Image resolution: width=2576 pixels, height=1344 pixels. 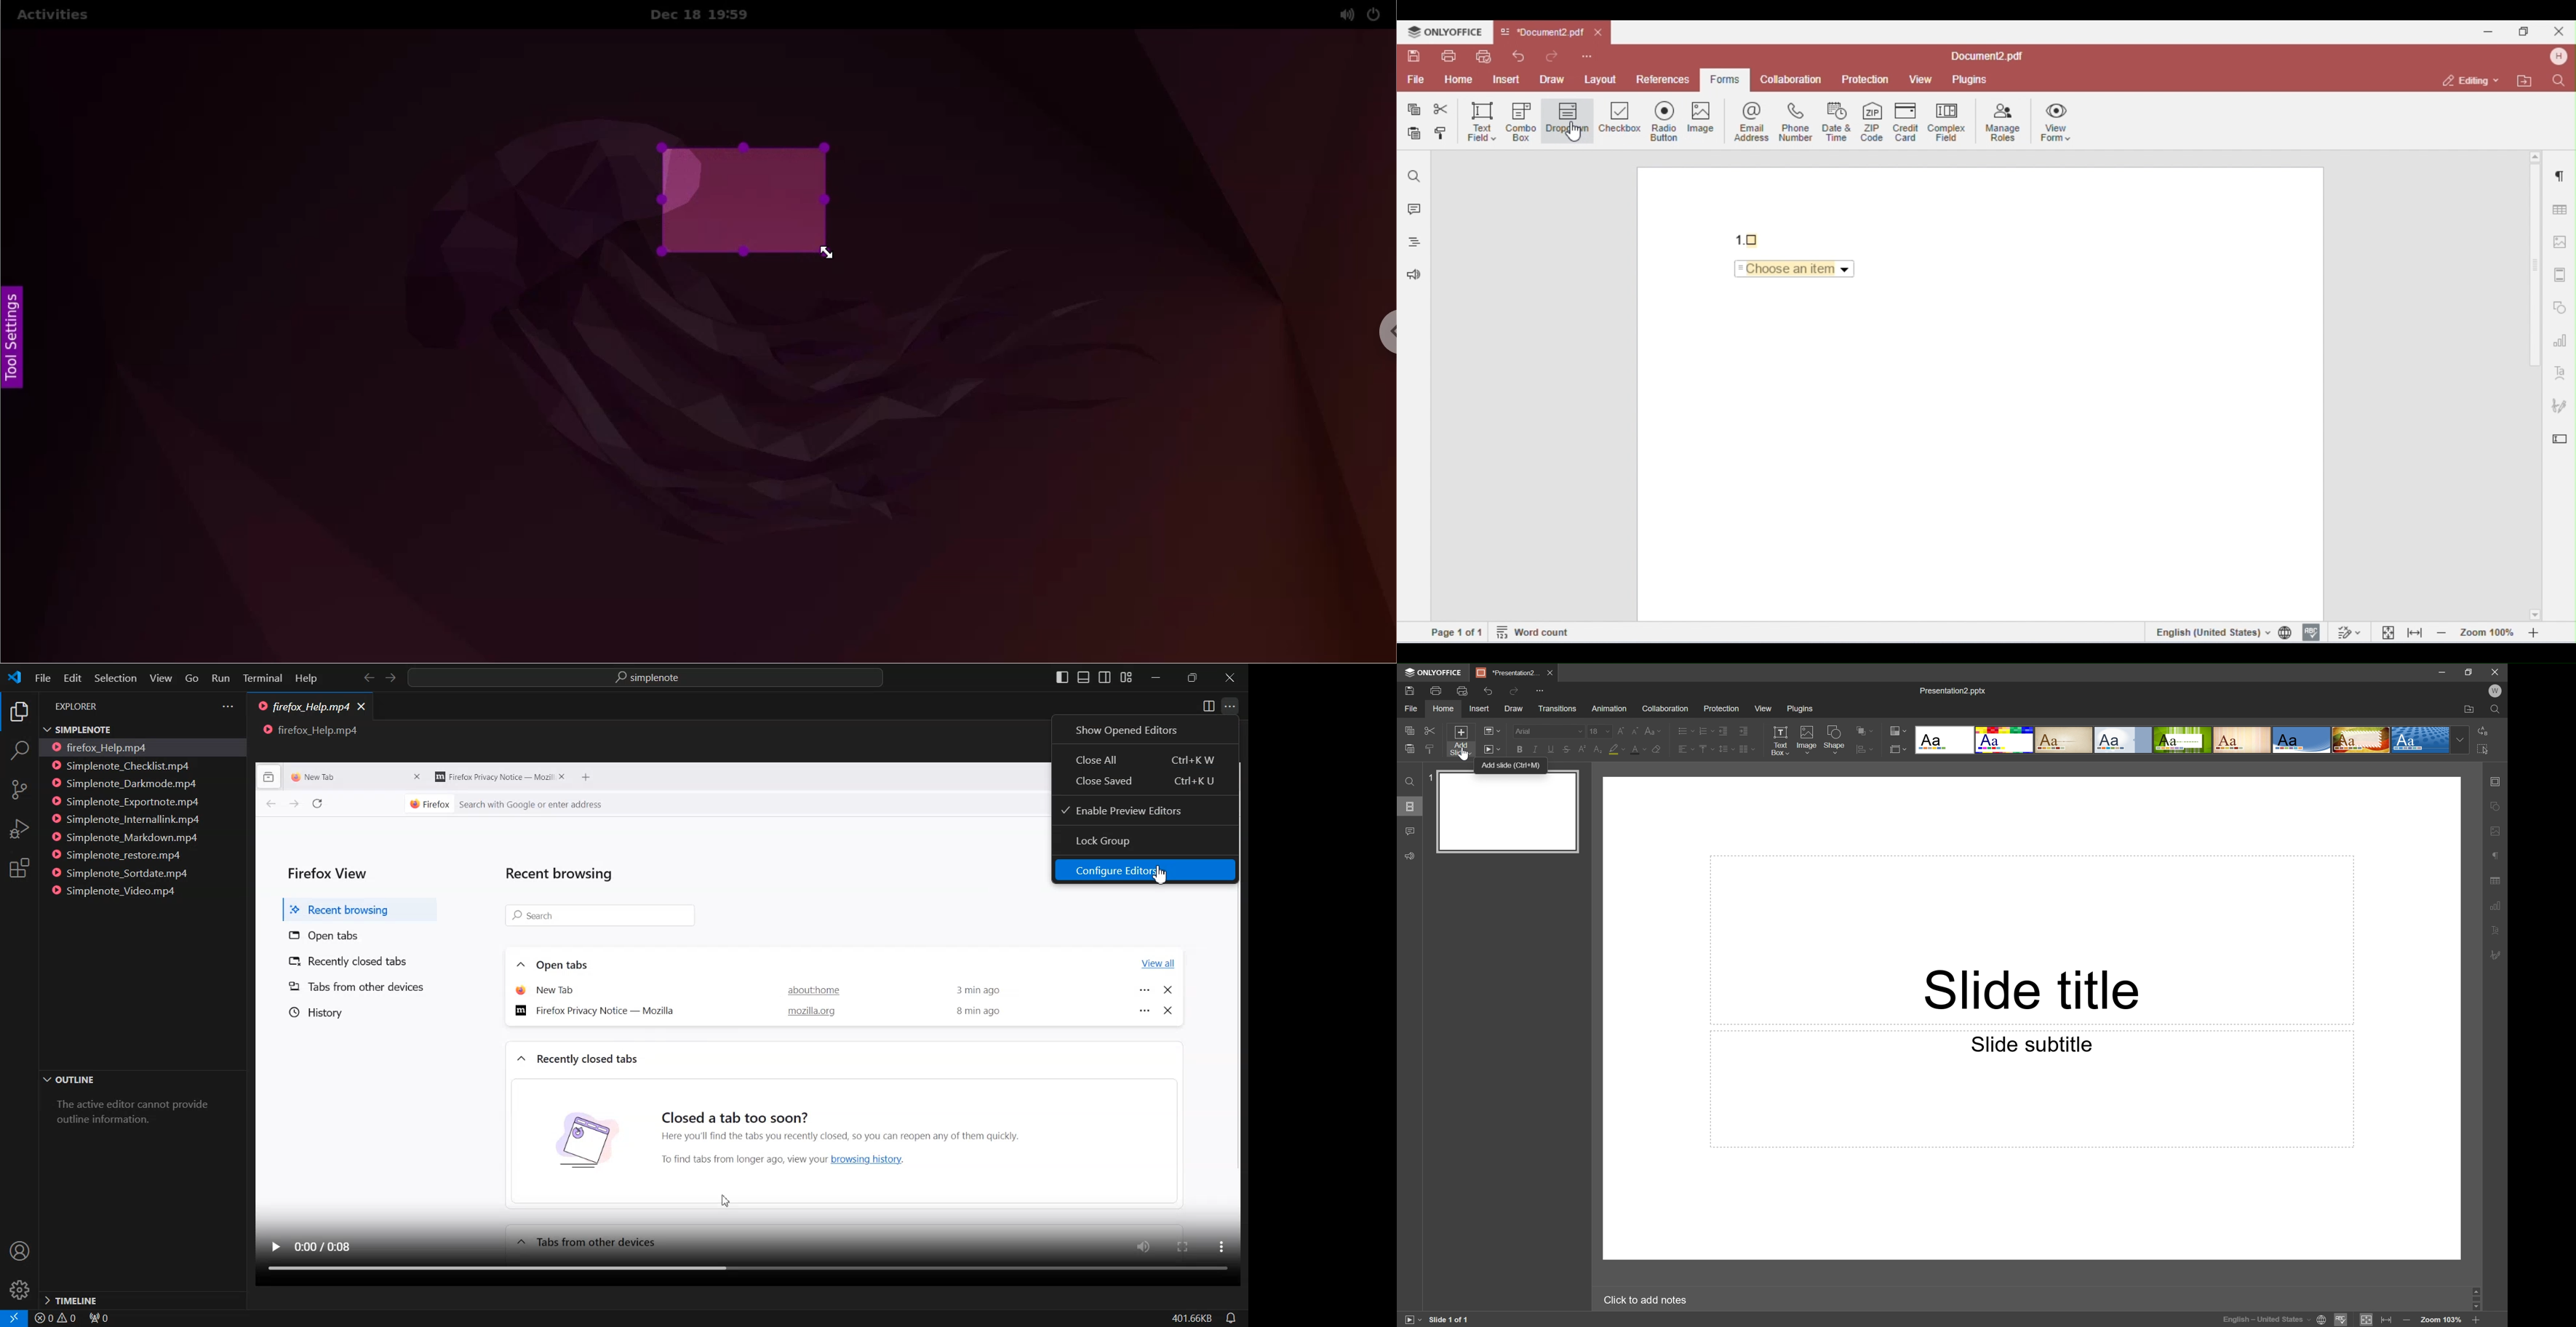 I want to click on Terminal, so click(x=263, y=679).